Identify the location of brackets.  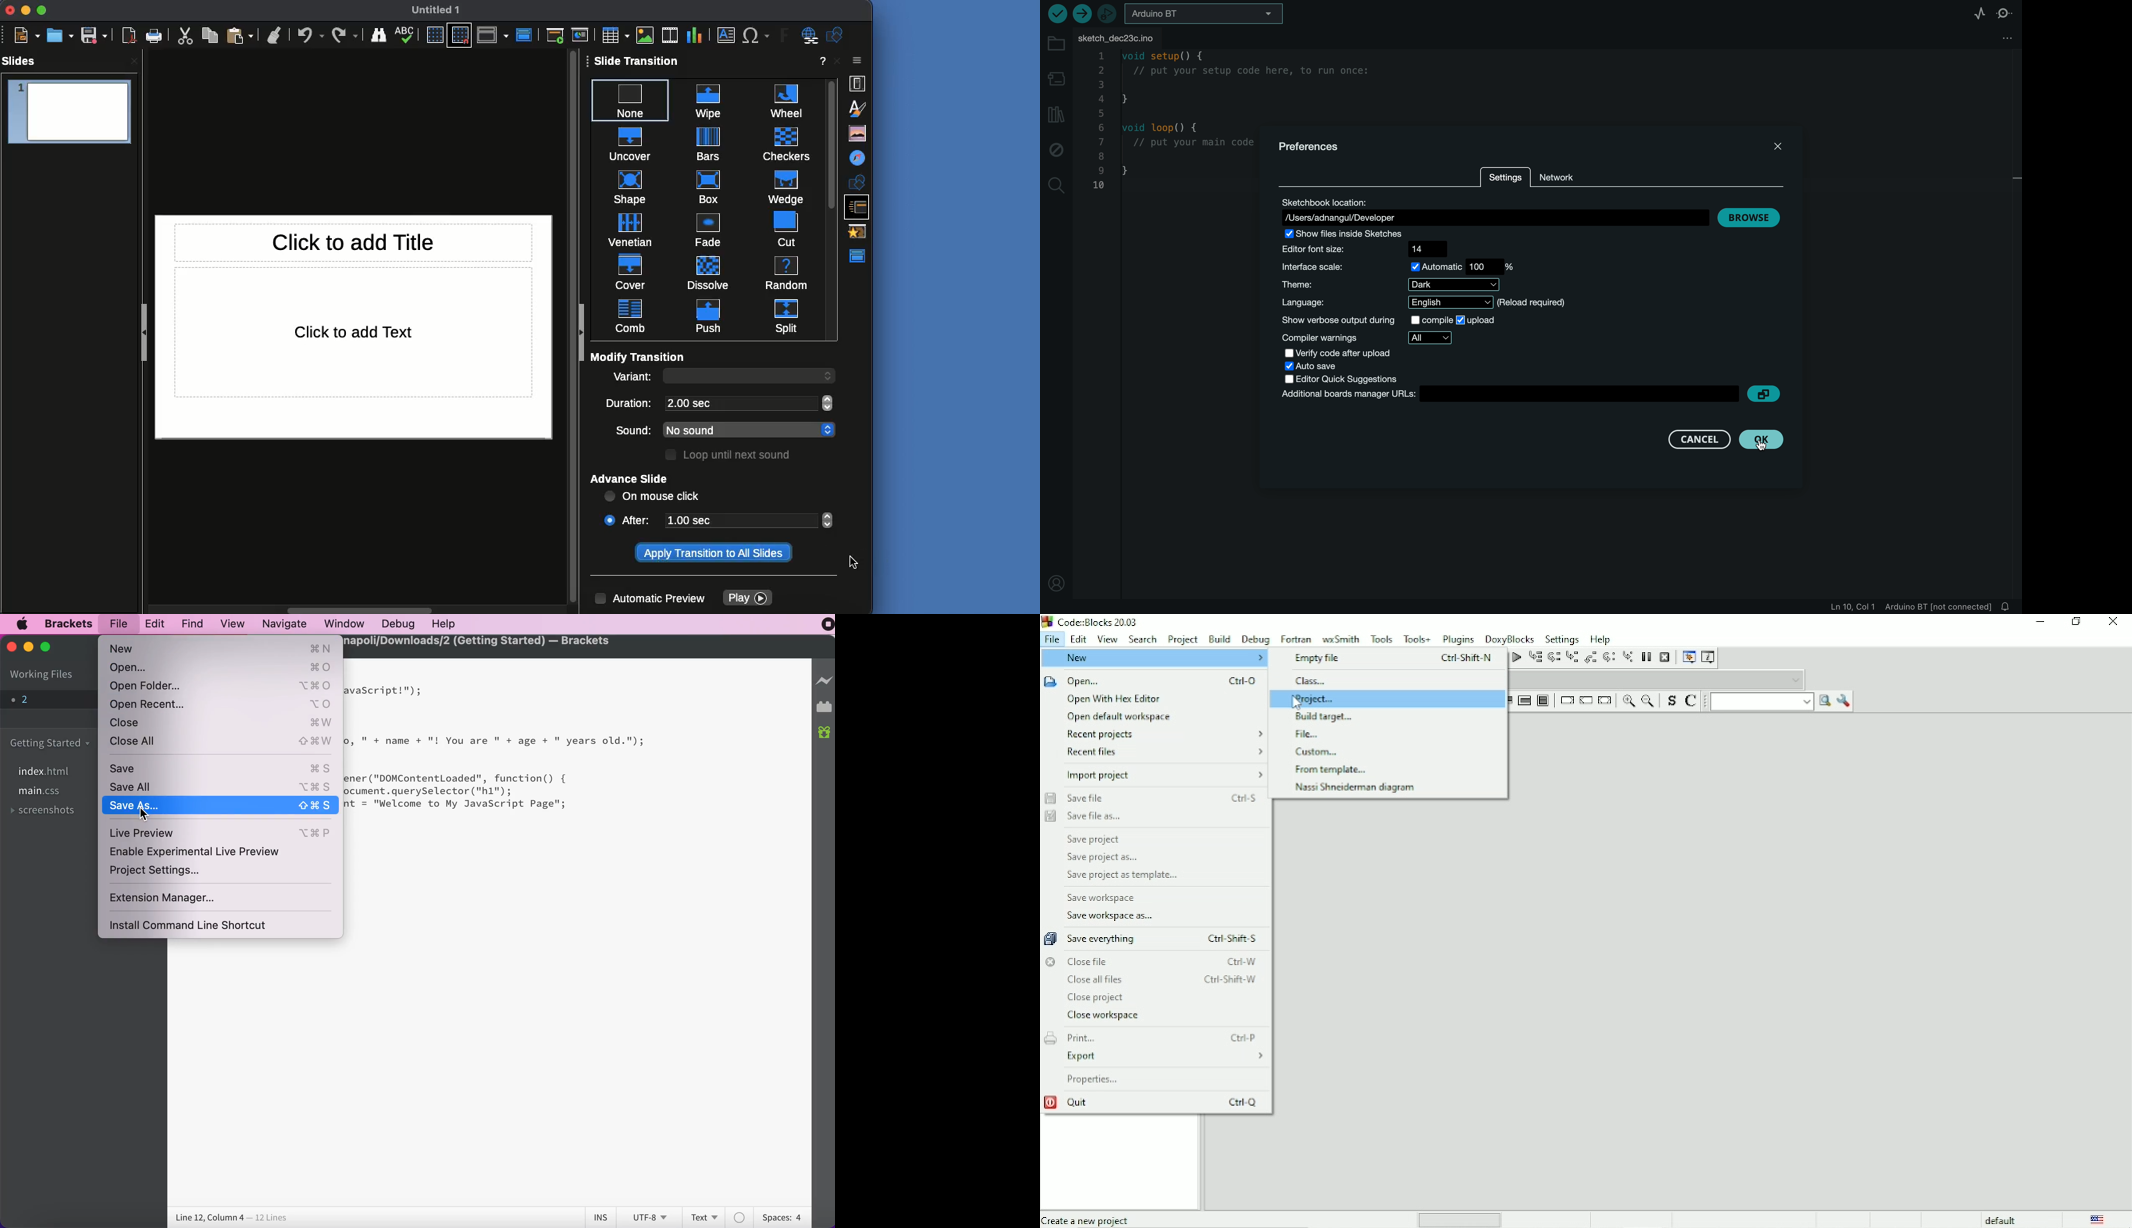
(65, 624).